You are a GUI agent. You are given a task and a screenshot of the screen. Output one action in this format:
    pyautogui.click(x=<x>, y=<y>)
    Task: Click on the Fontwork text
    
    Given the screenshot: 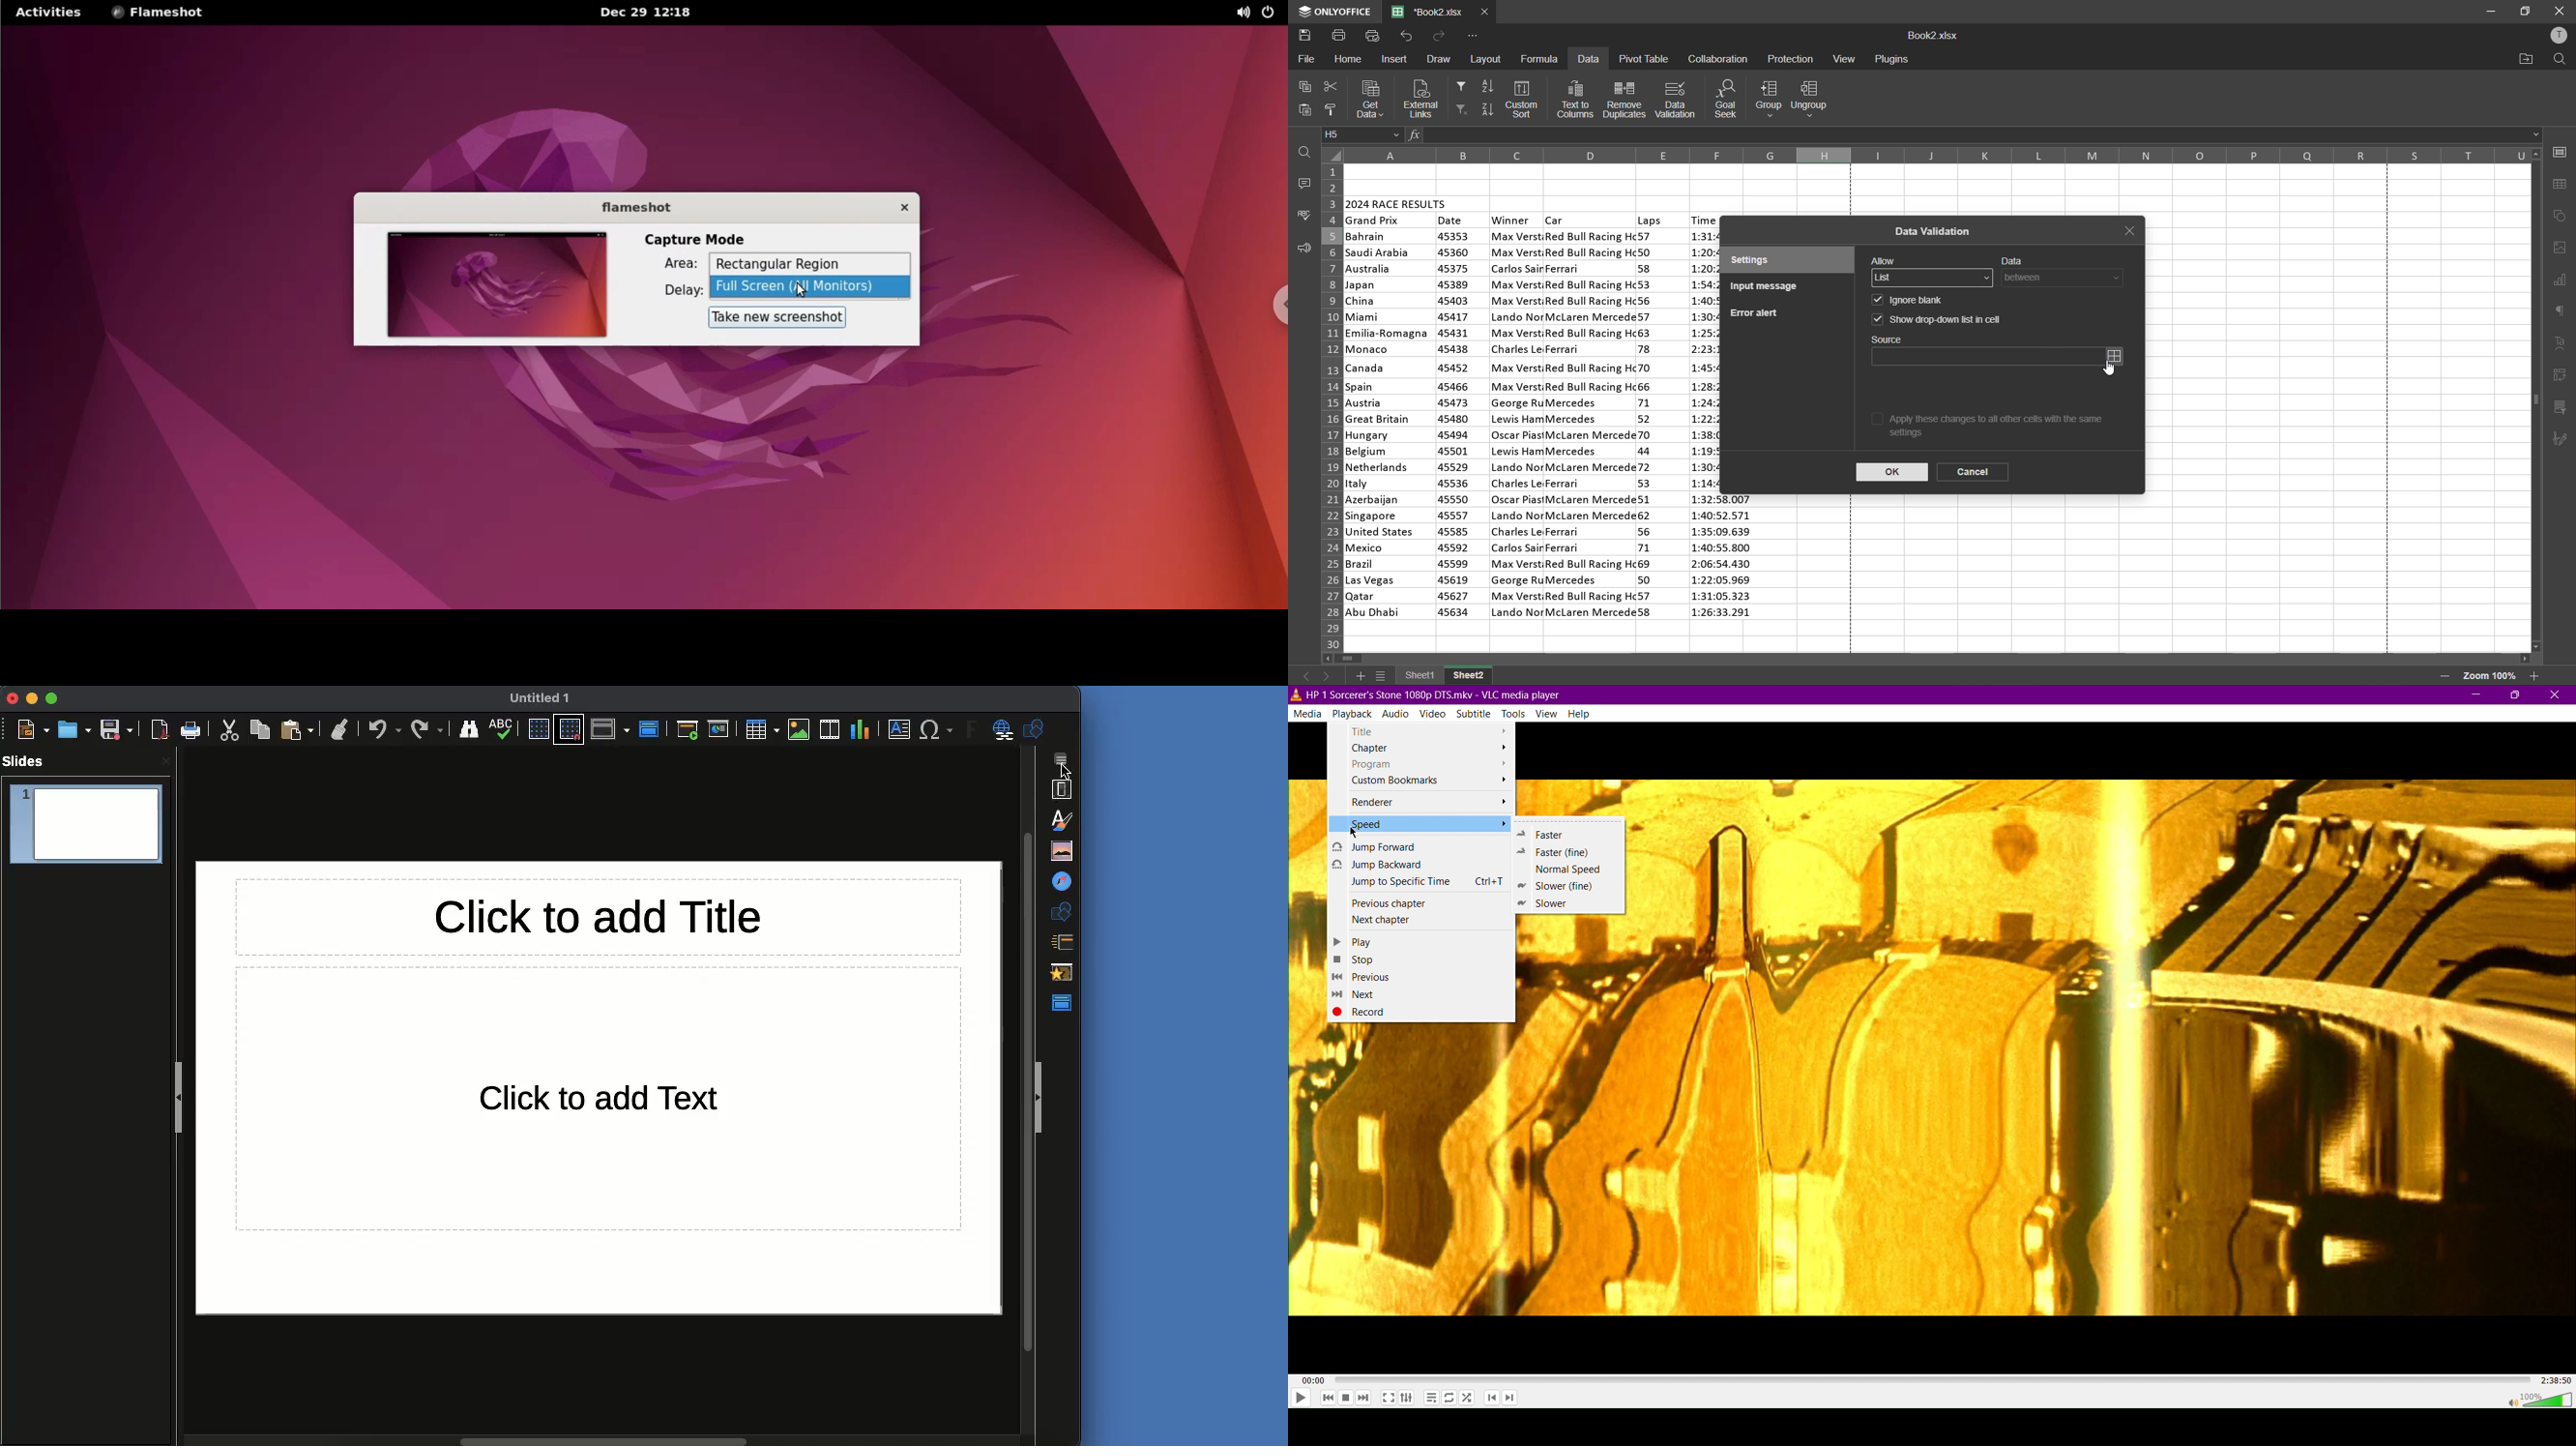 What is the action you would take?
    pyautogui.click(x=967, y=731)
    